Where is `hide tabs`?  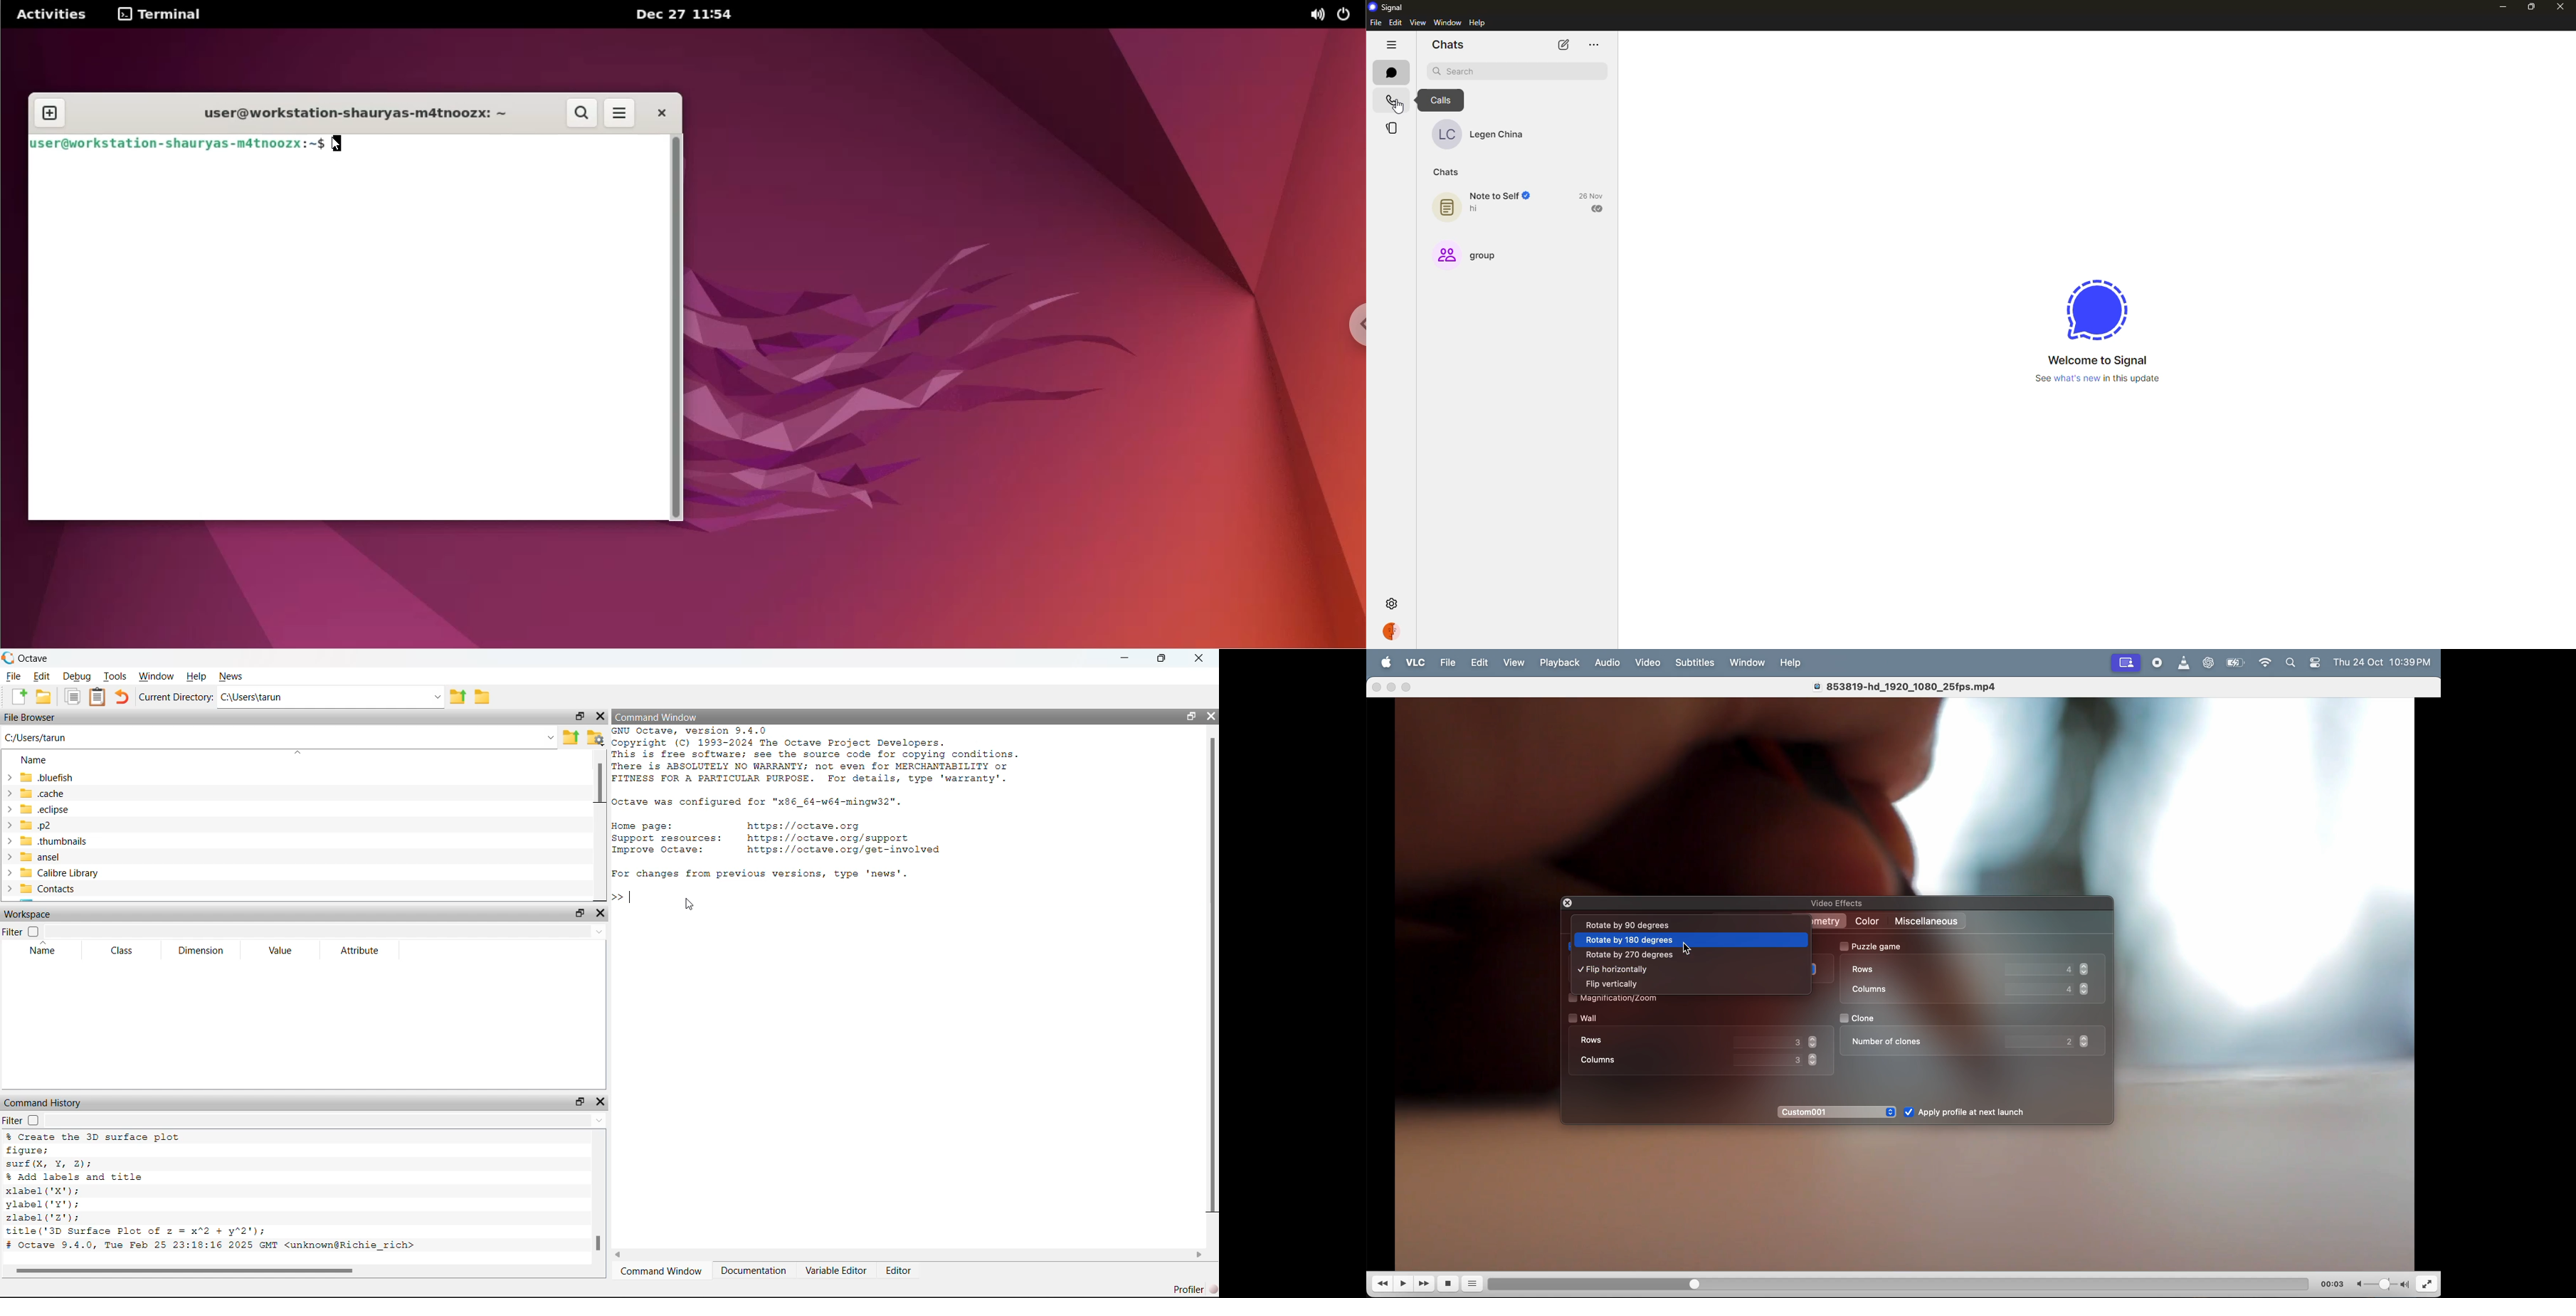
hide tabs is located at coordinates (1391, 45).